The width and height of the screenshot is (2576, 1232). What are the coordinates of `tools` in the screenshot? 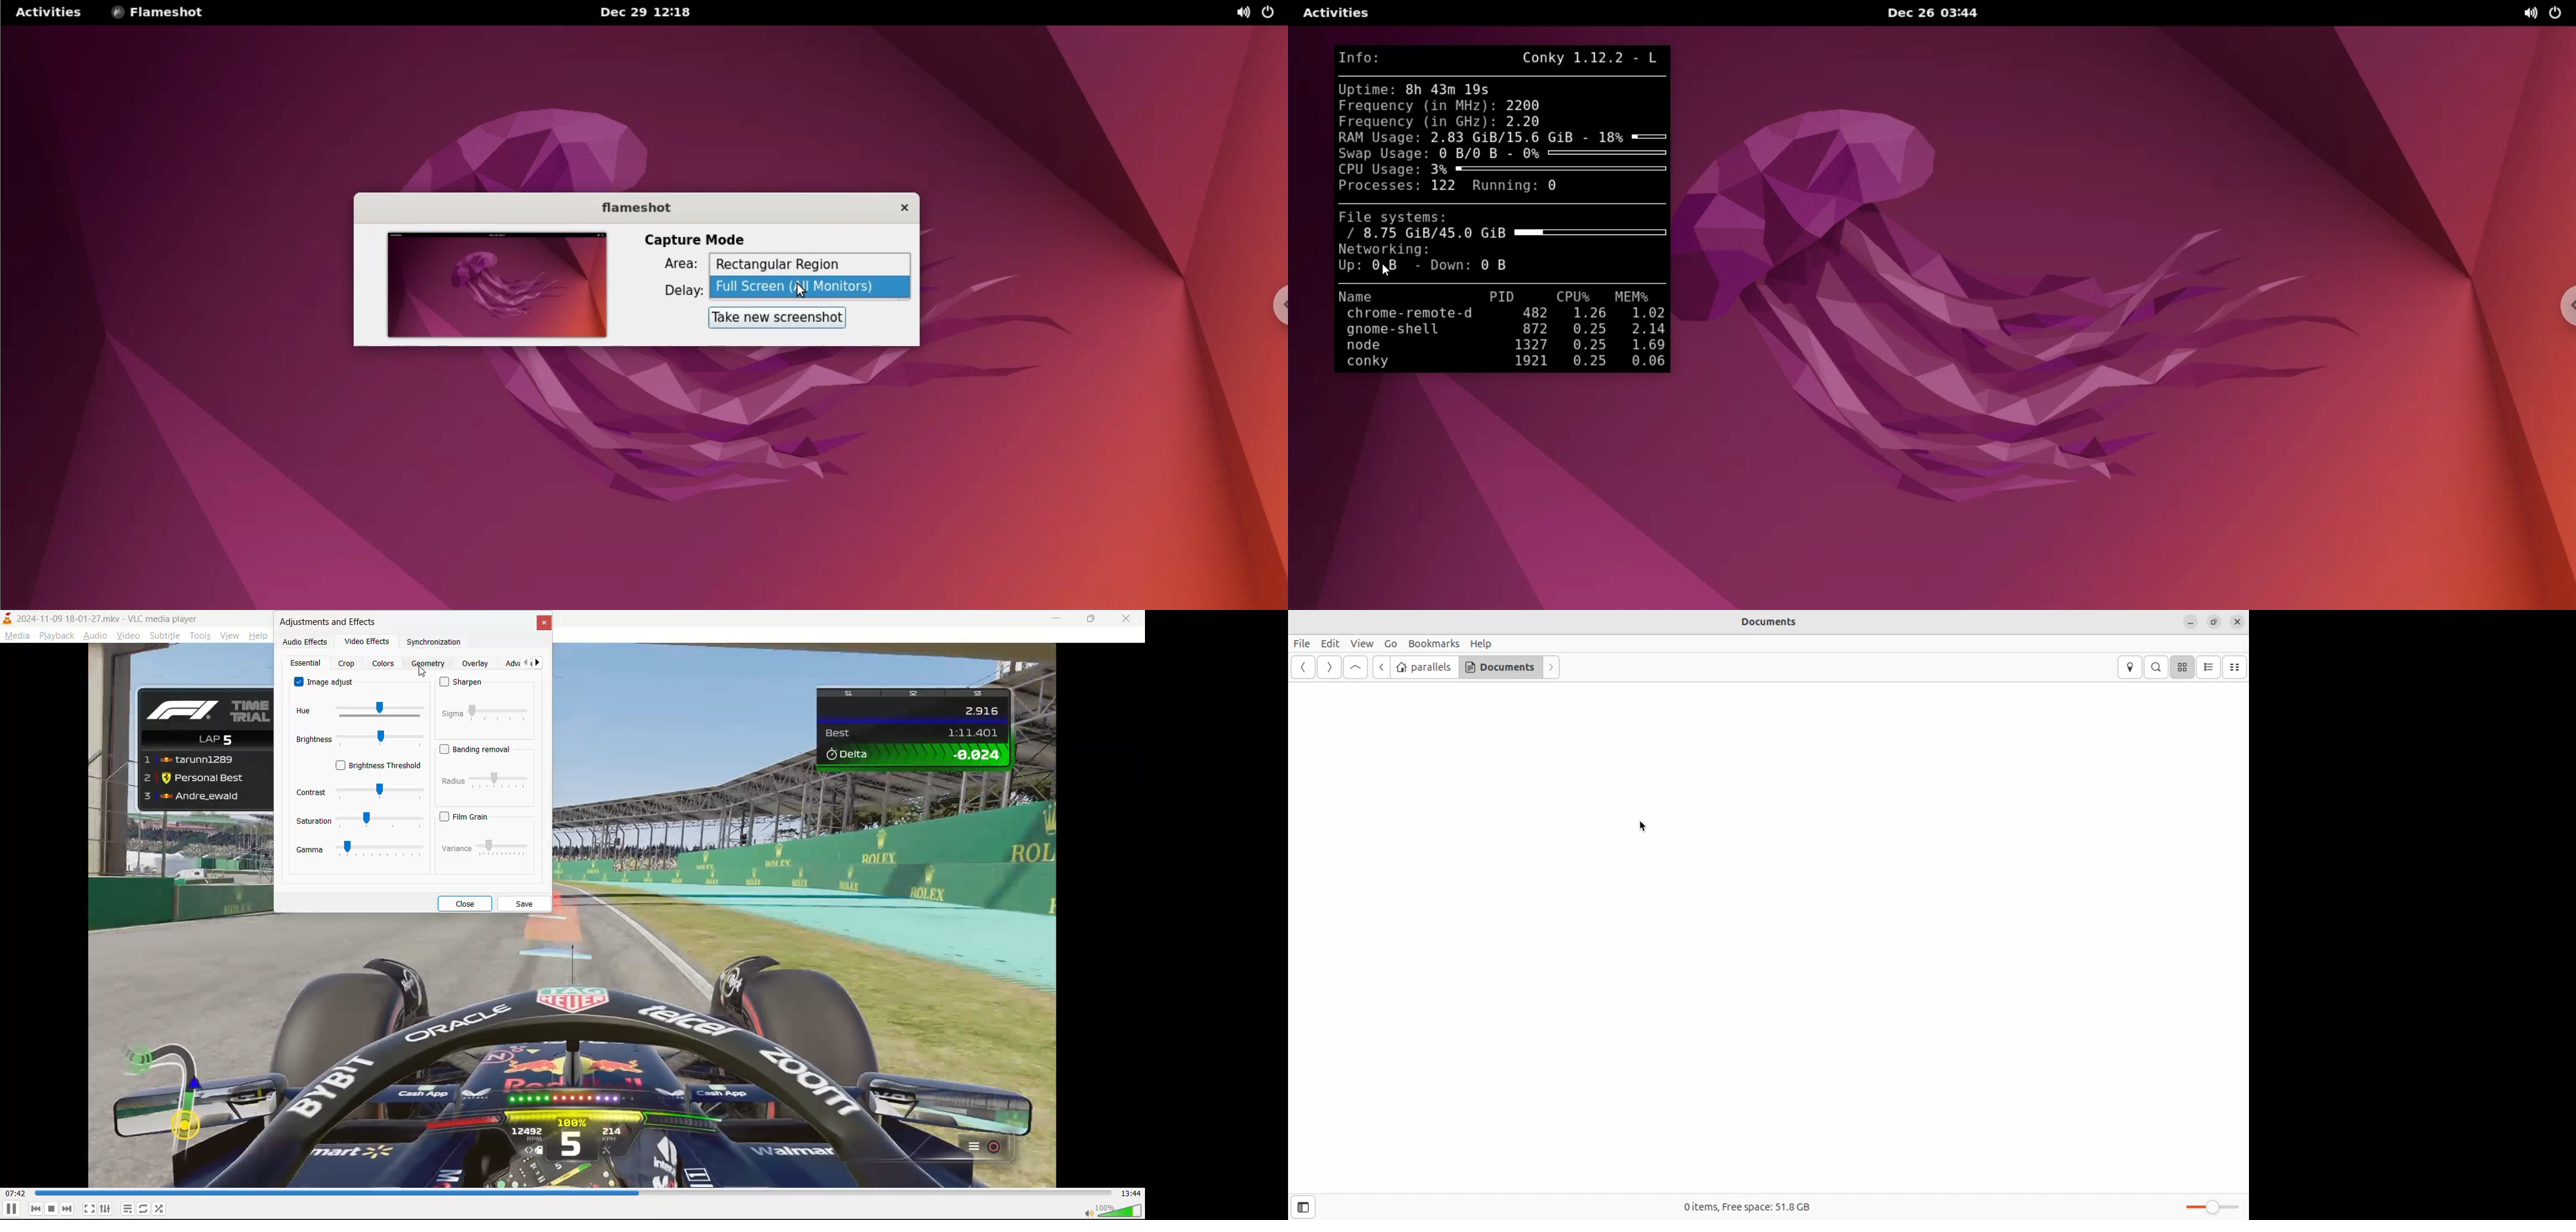 It's located at (200, 635).